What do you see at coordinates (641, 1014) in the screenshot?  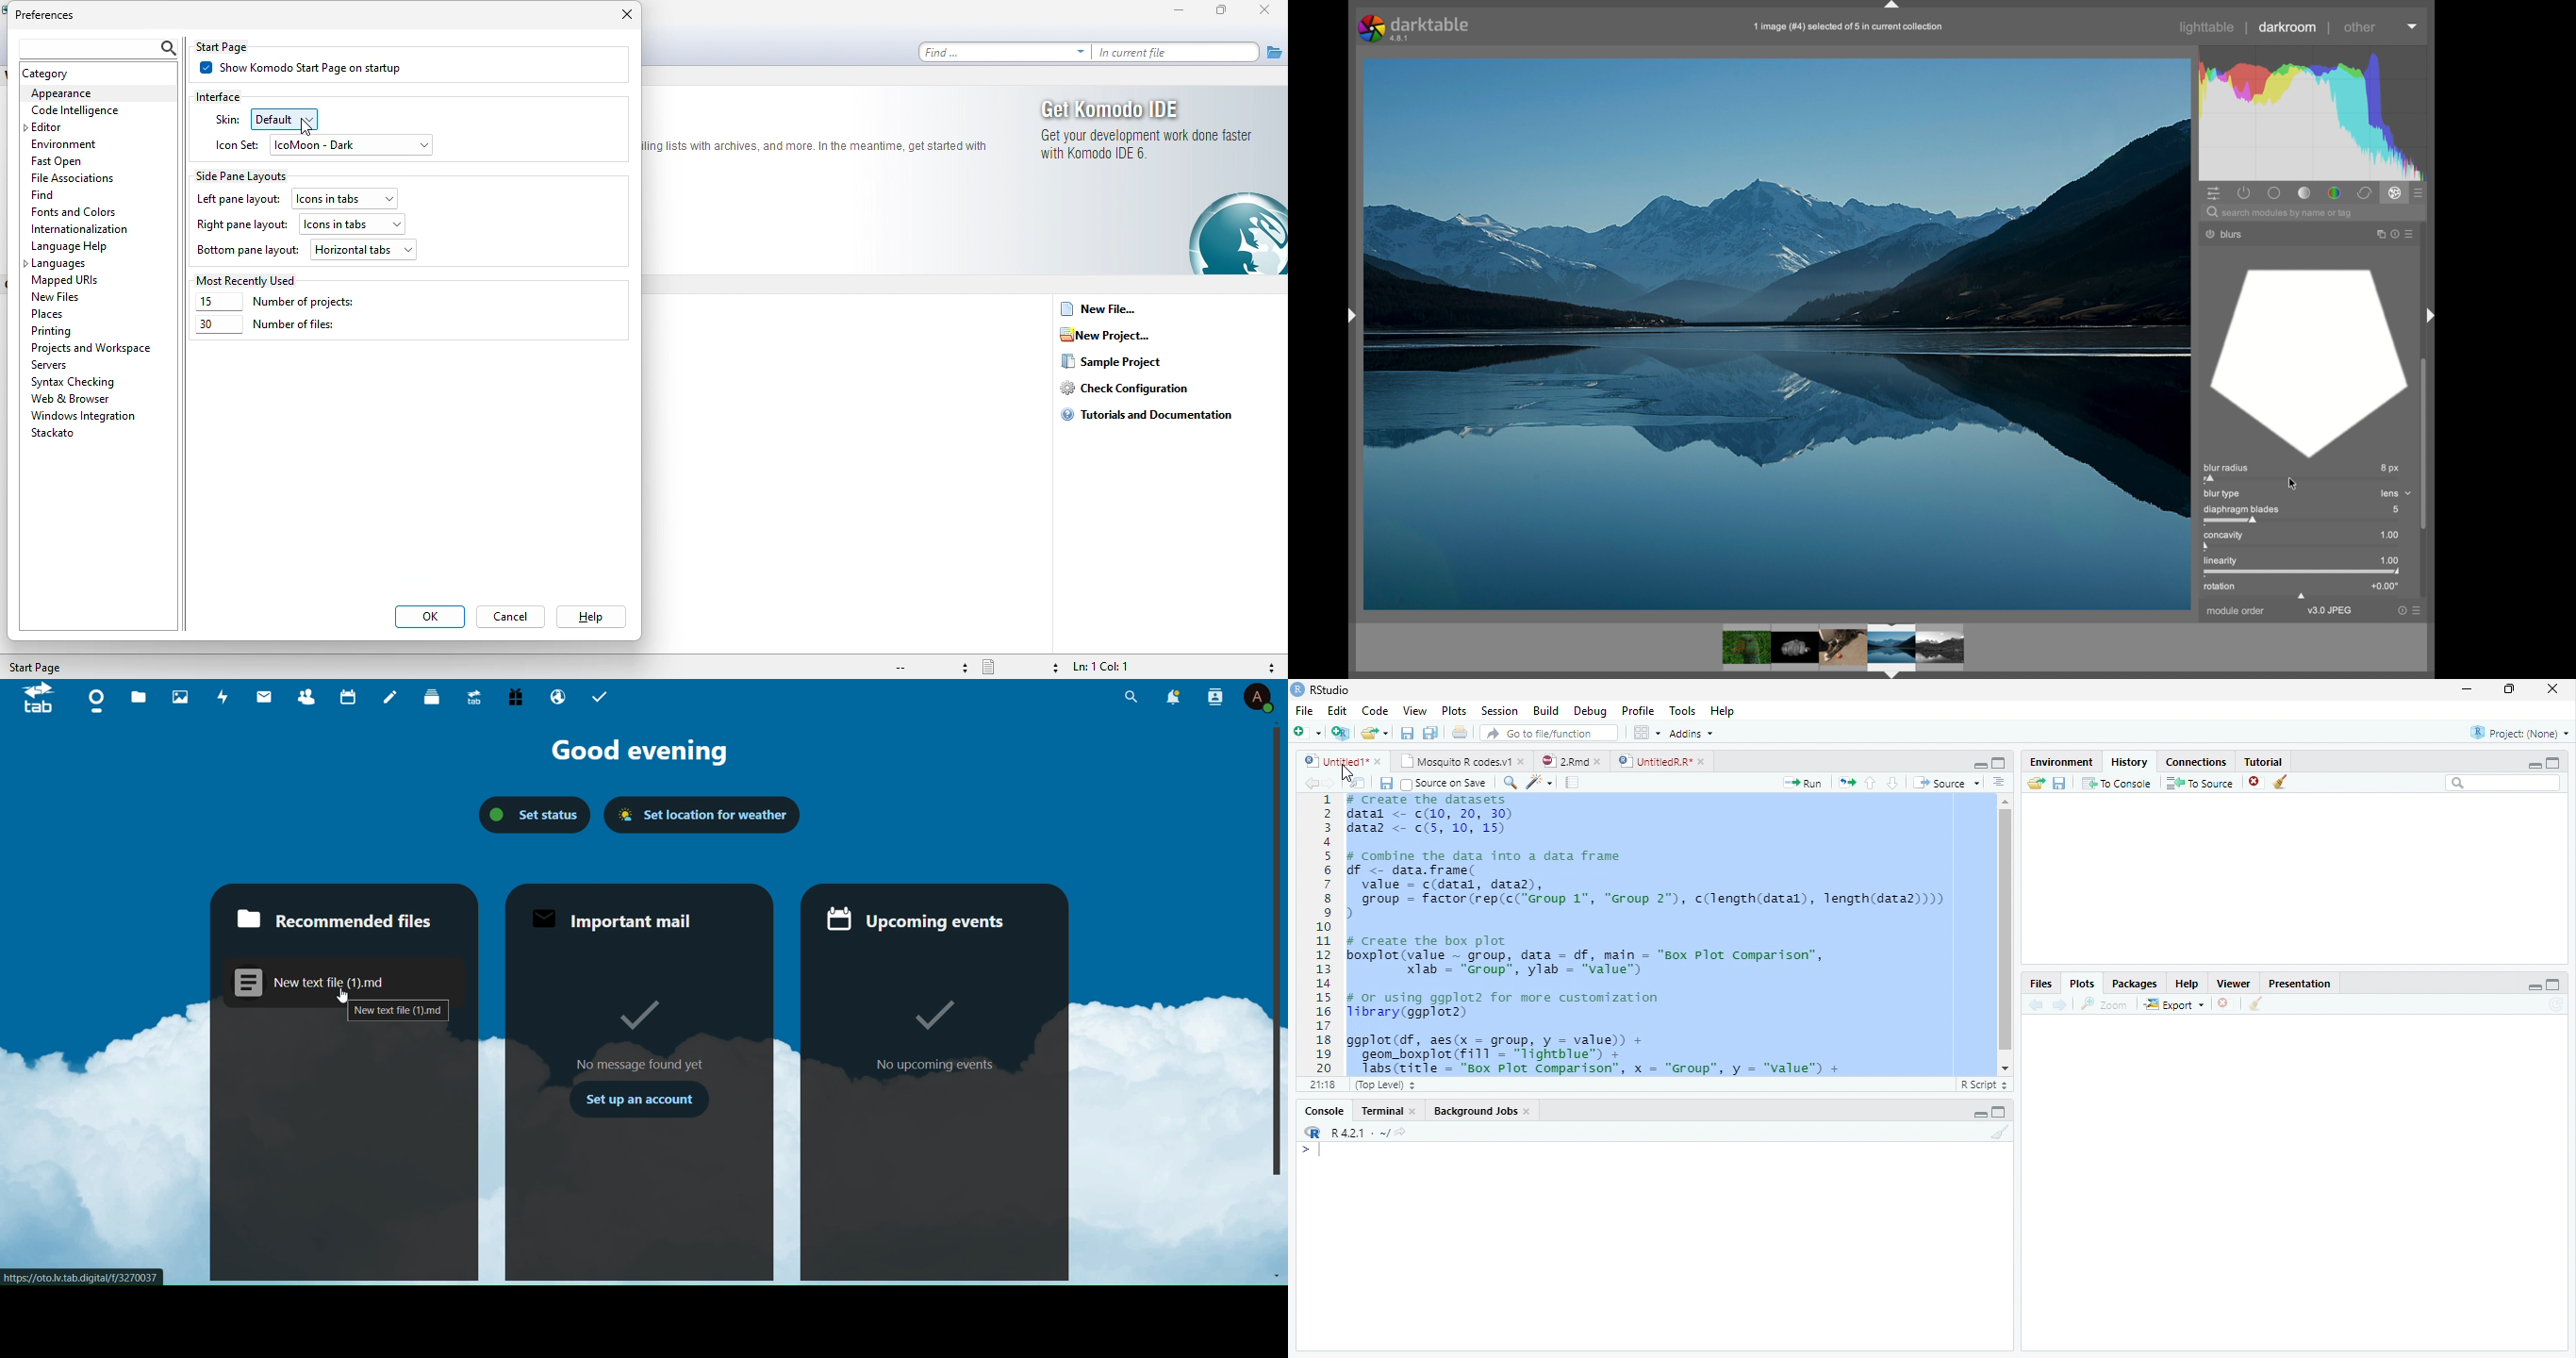 I see `no message found yet` at bounding box center [641, 1014].